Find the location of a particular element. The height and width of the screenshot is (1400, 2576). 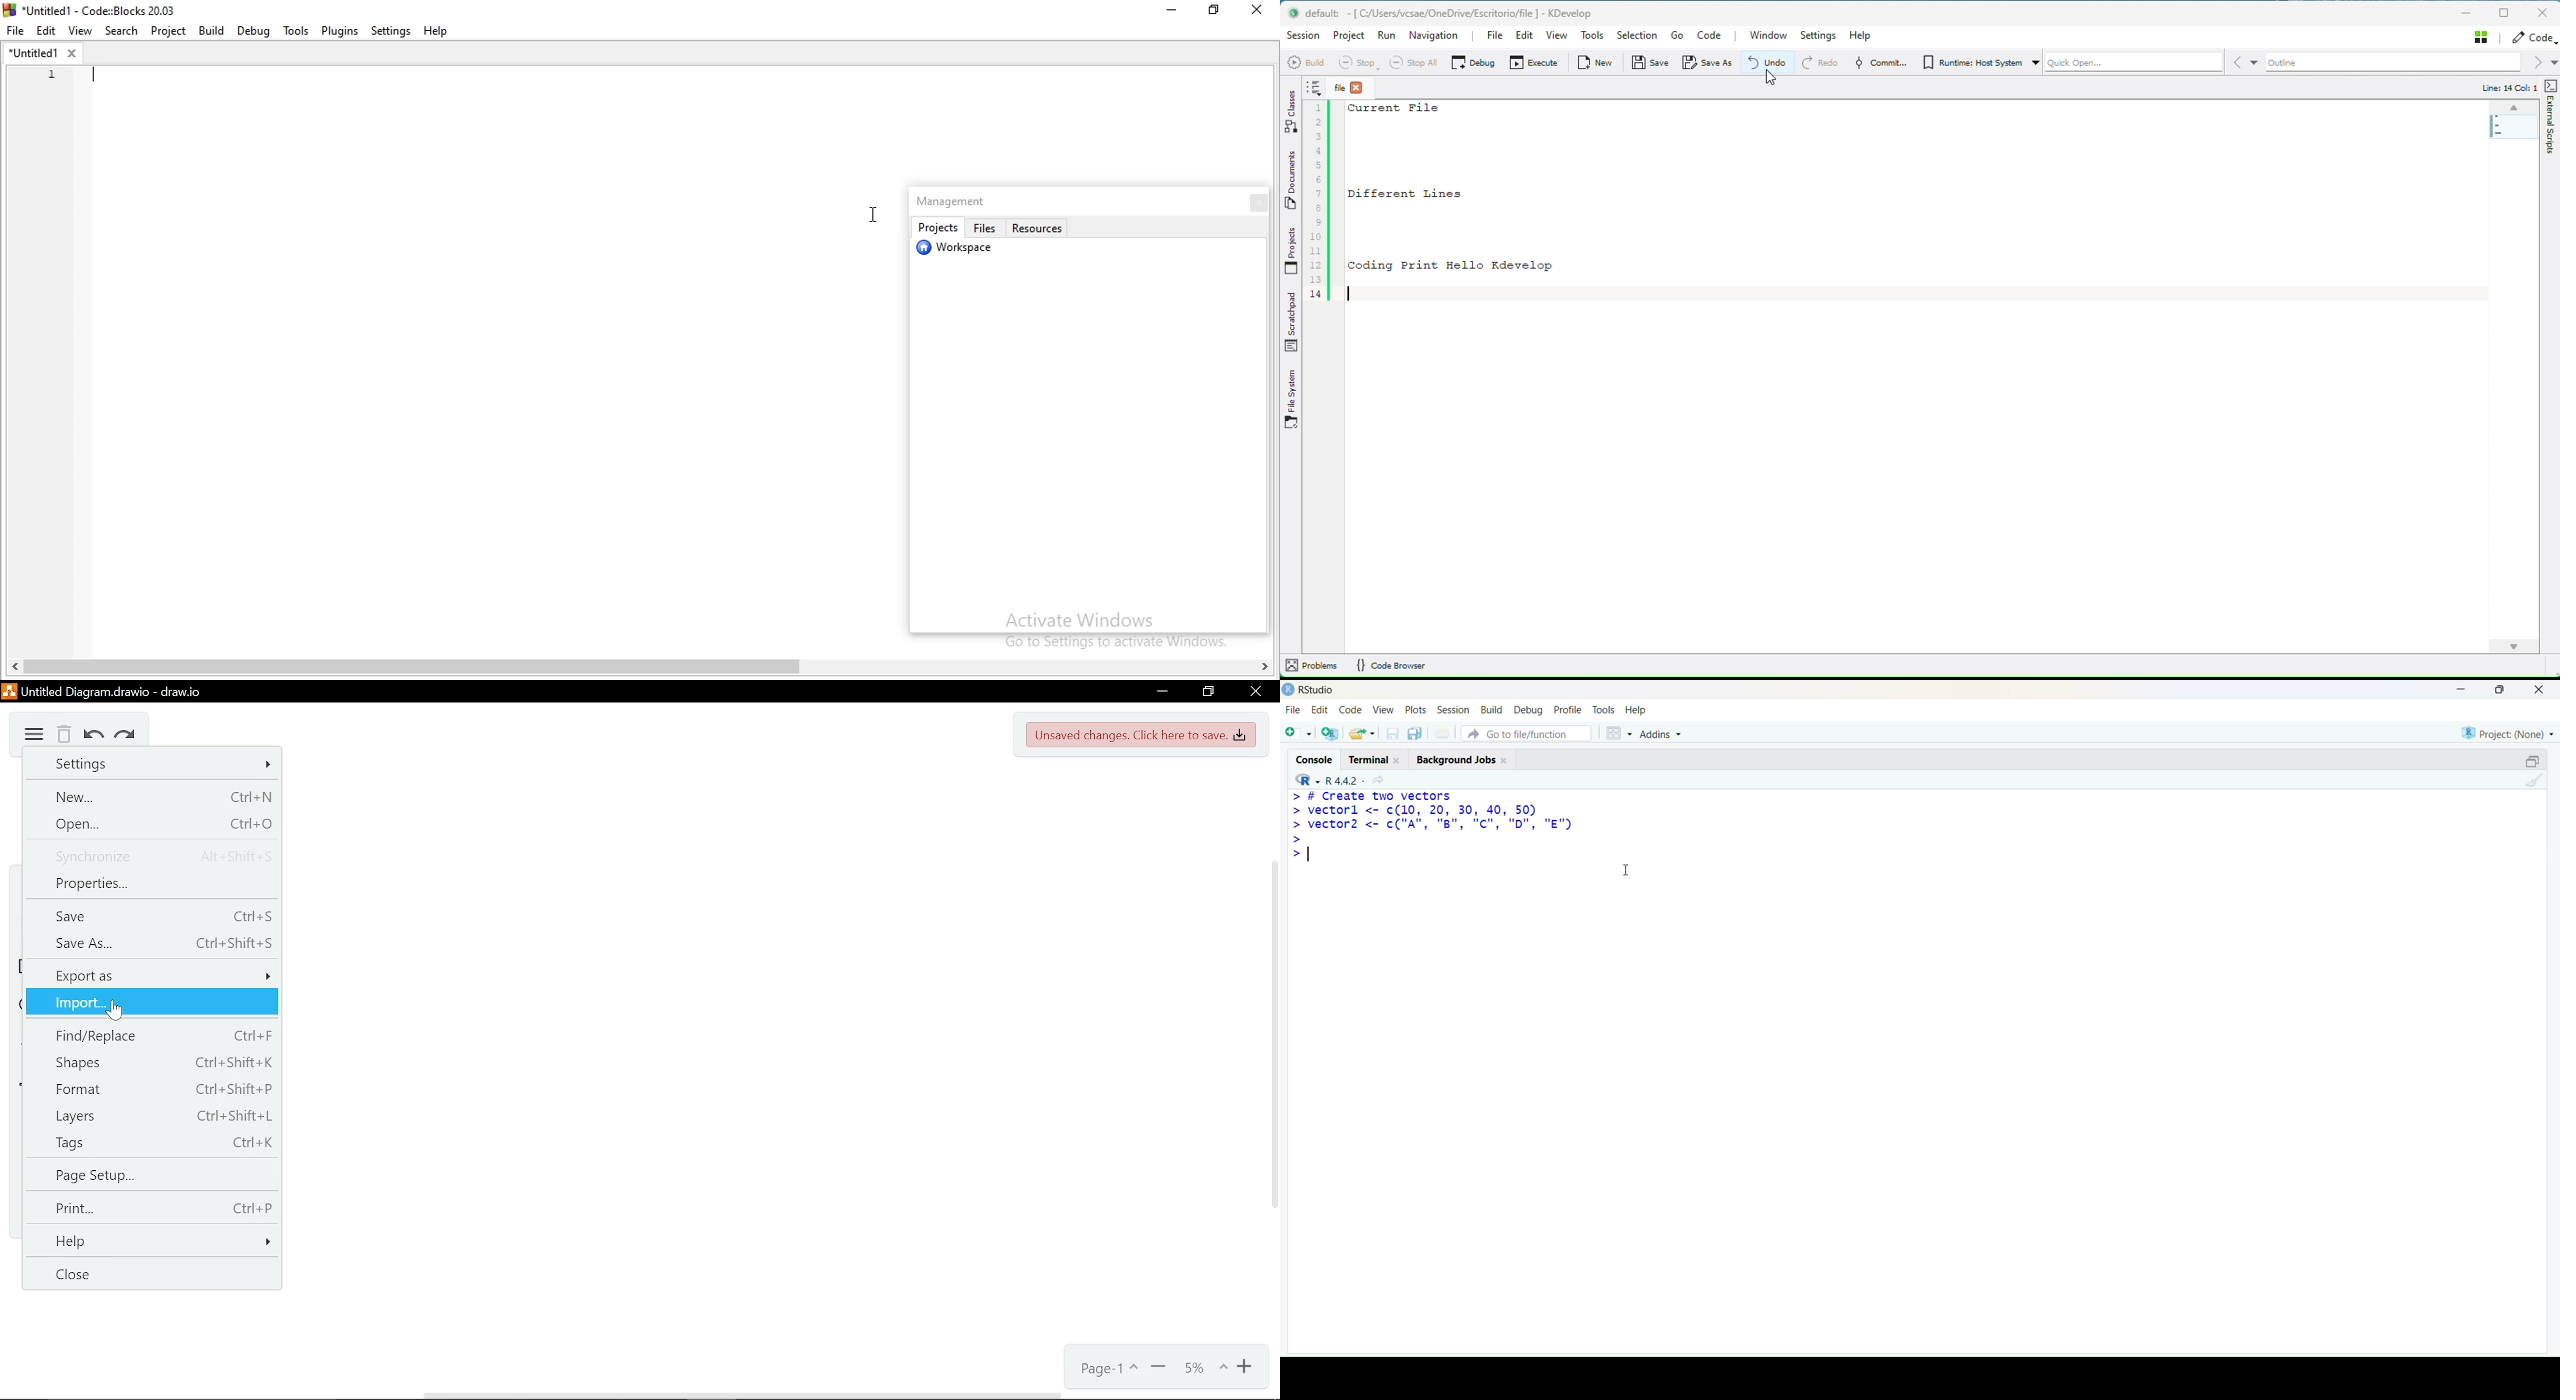

cursor is located at coordinates (116, 1011).